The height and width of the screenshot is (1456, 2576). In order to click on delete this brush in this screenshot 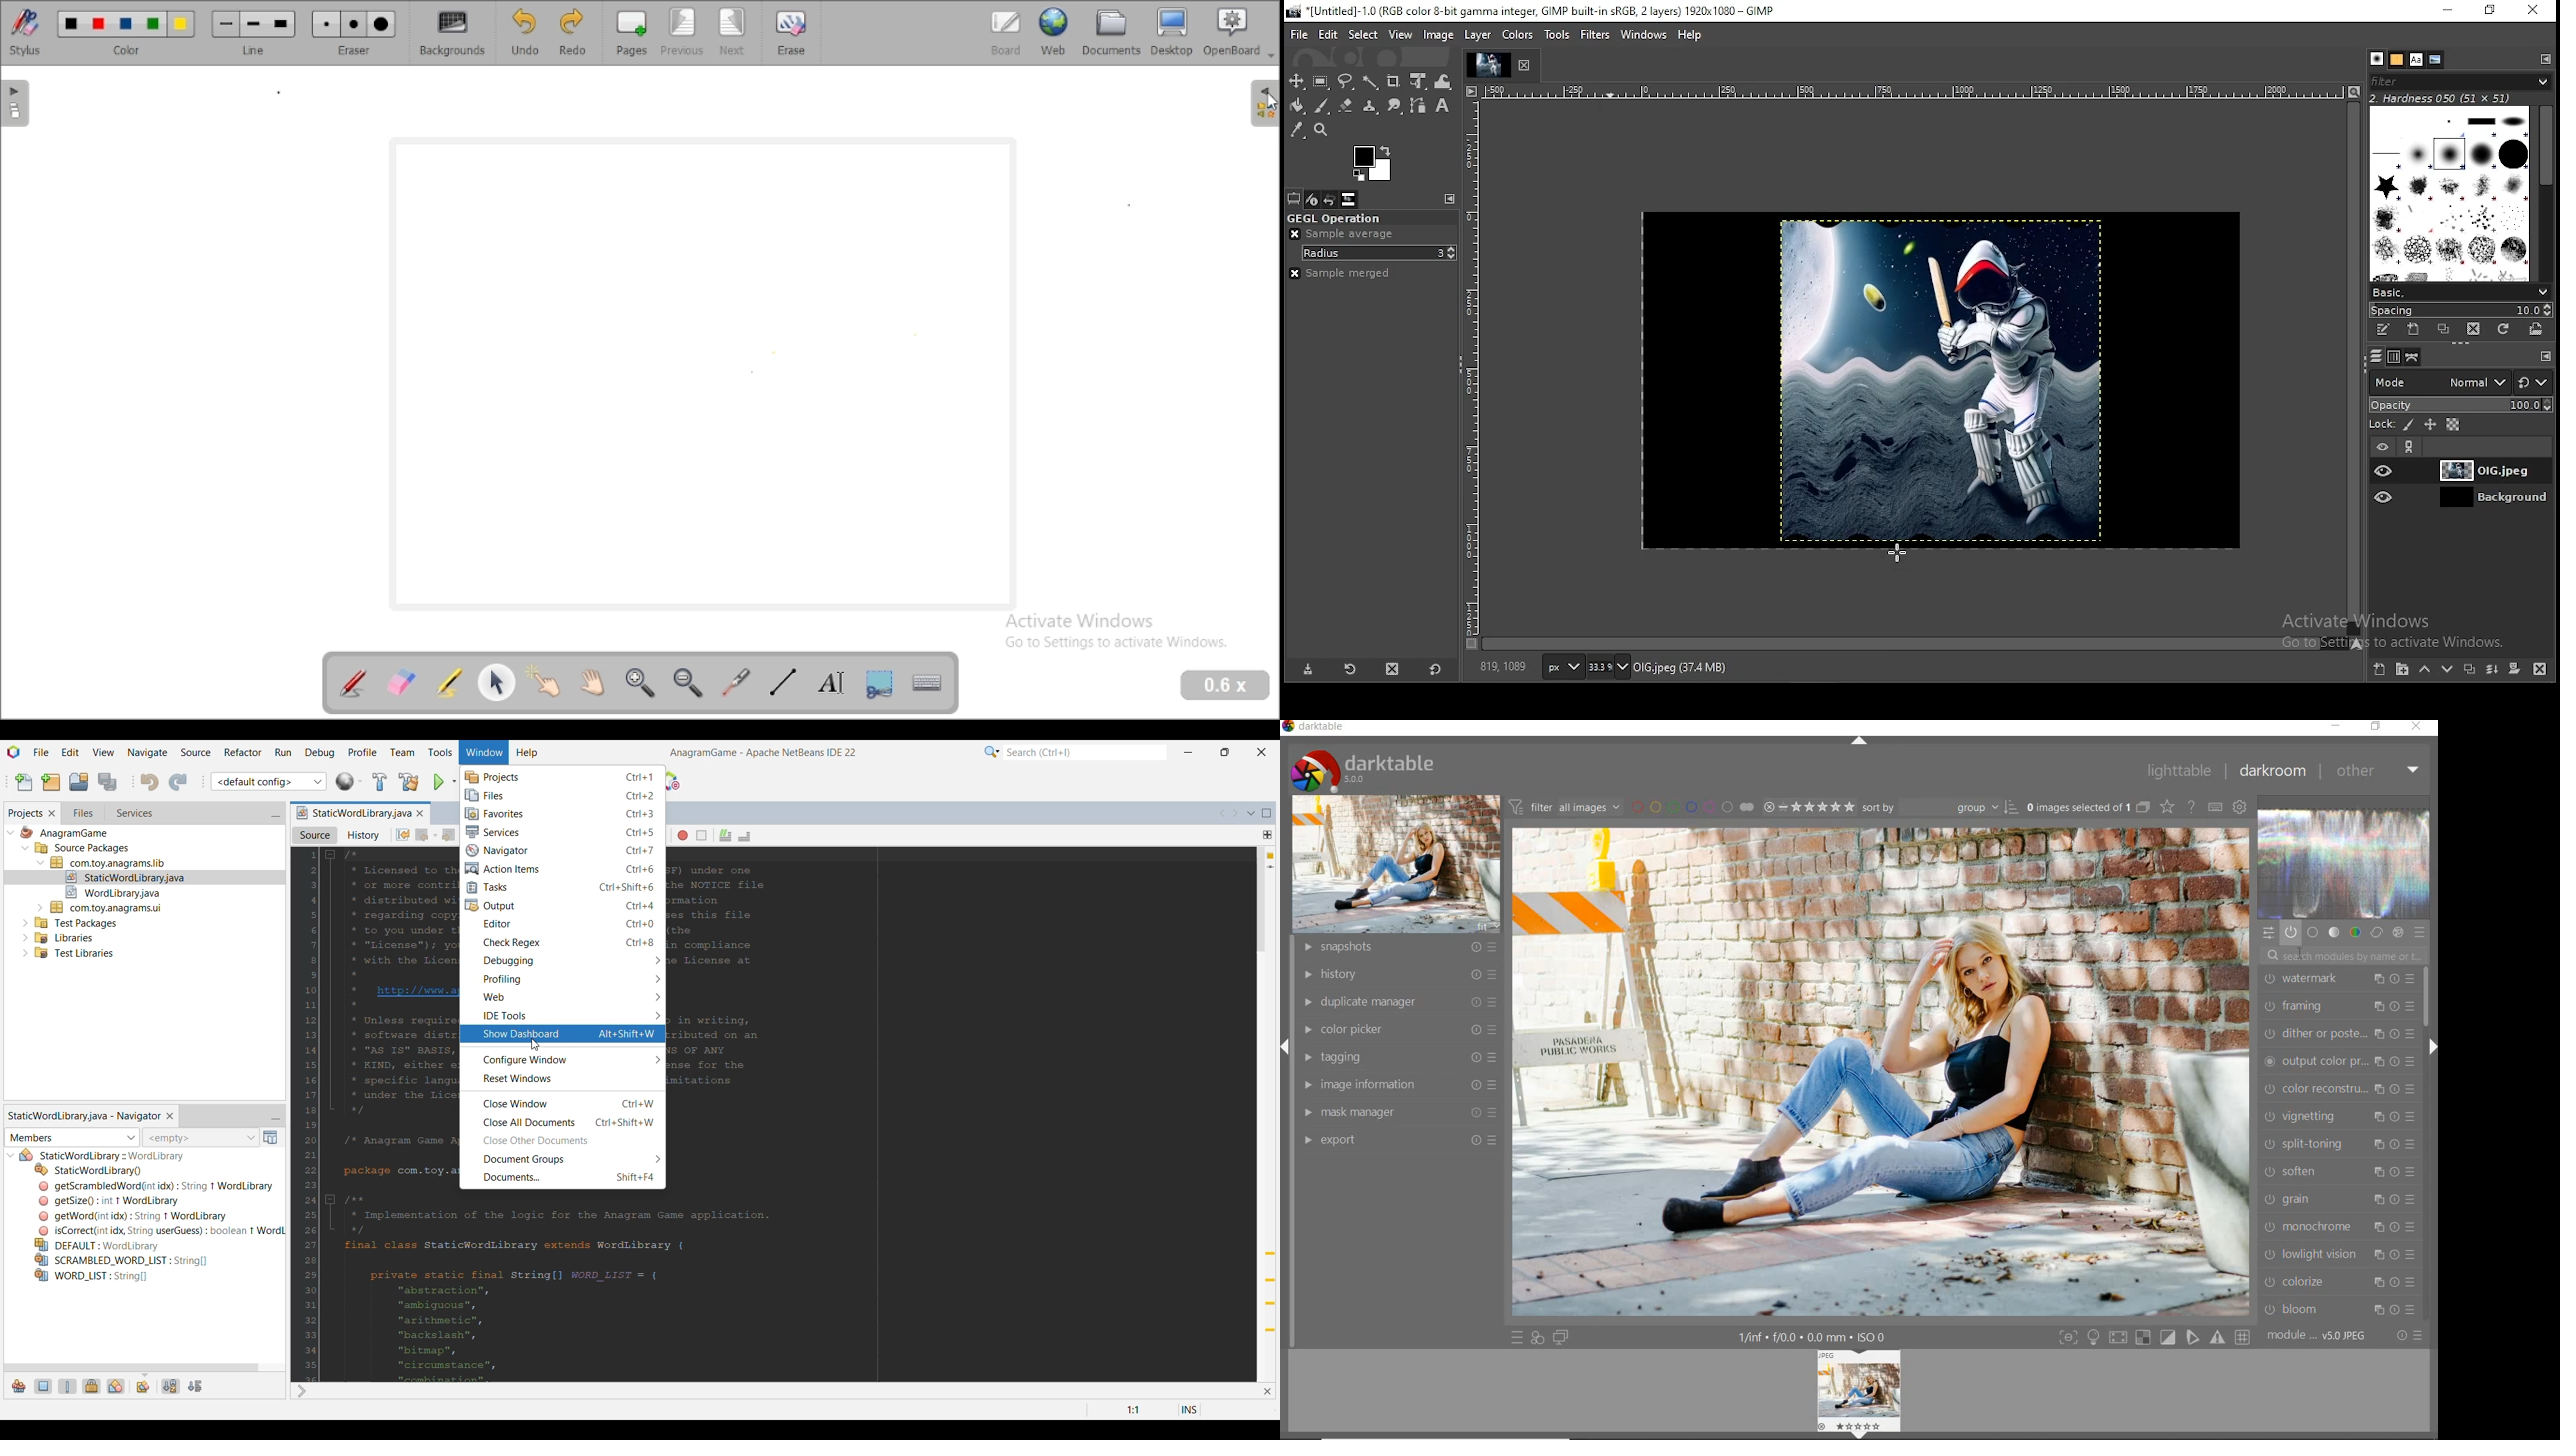, I will do `click(2473, 329)`.